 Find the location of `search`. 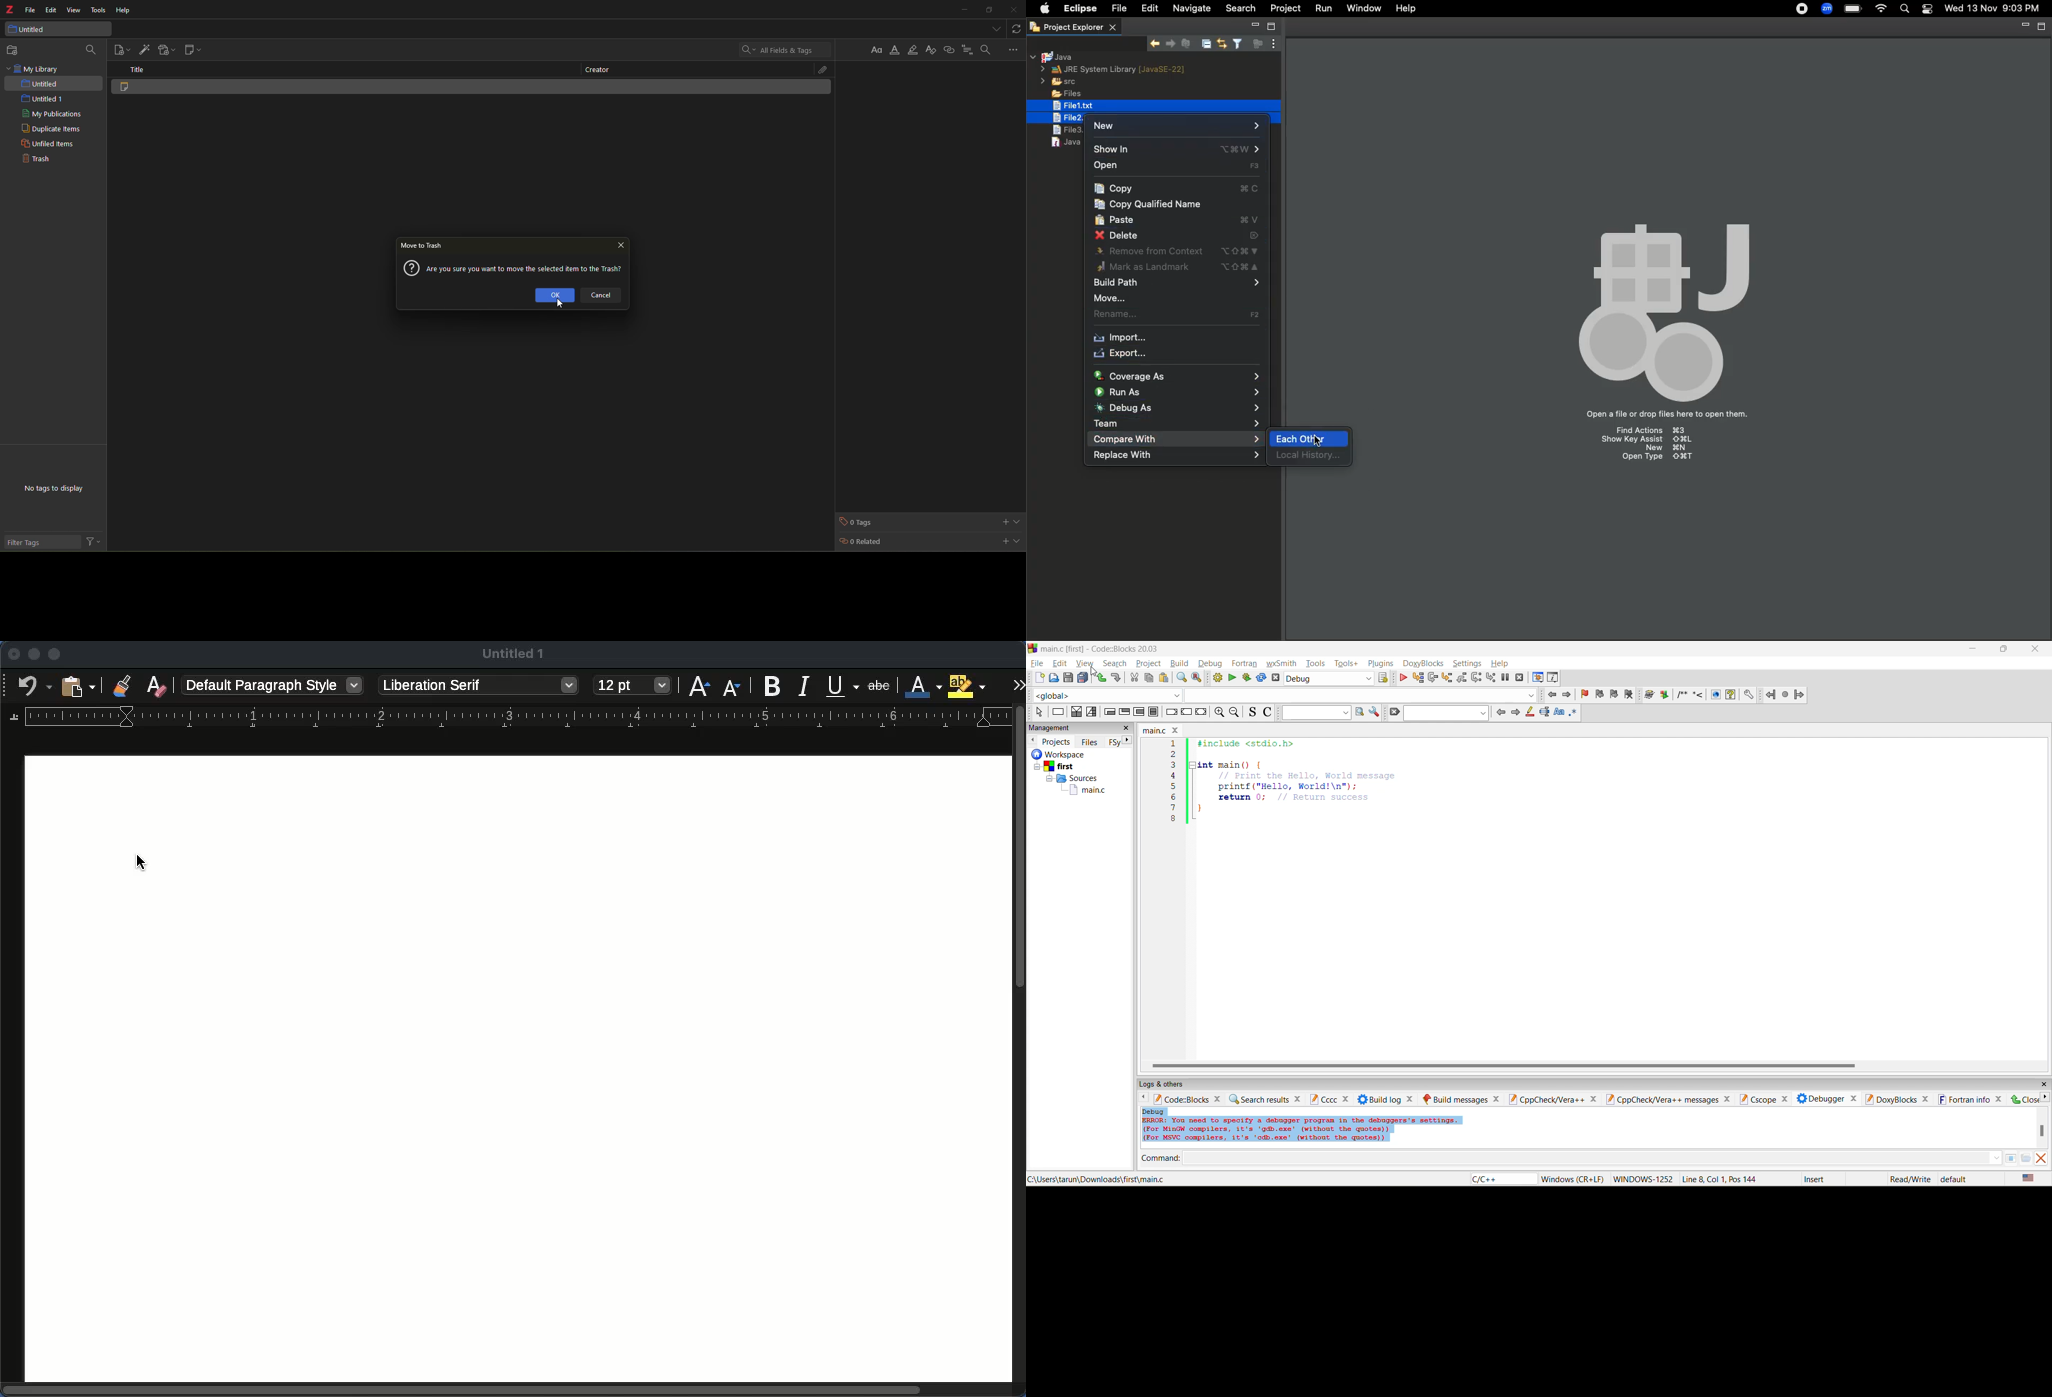

search is located at coordinates (90, 49).